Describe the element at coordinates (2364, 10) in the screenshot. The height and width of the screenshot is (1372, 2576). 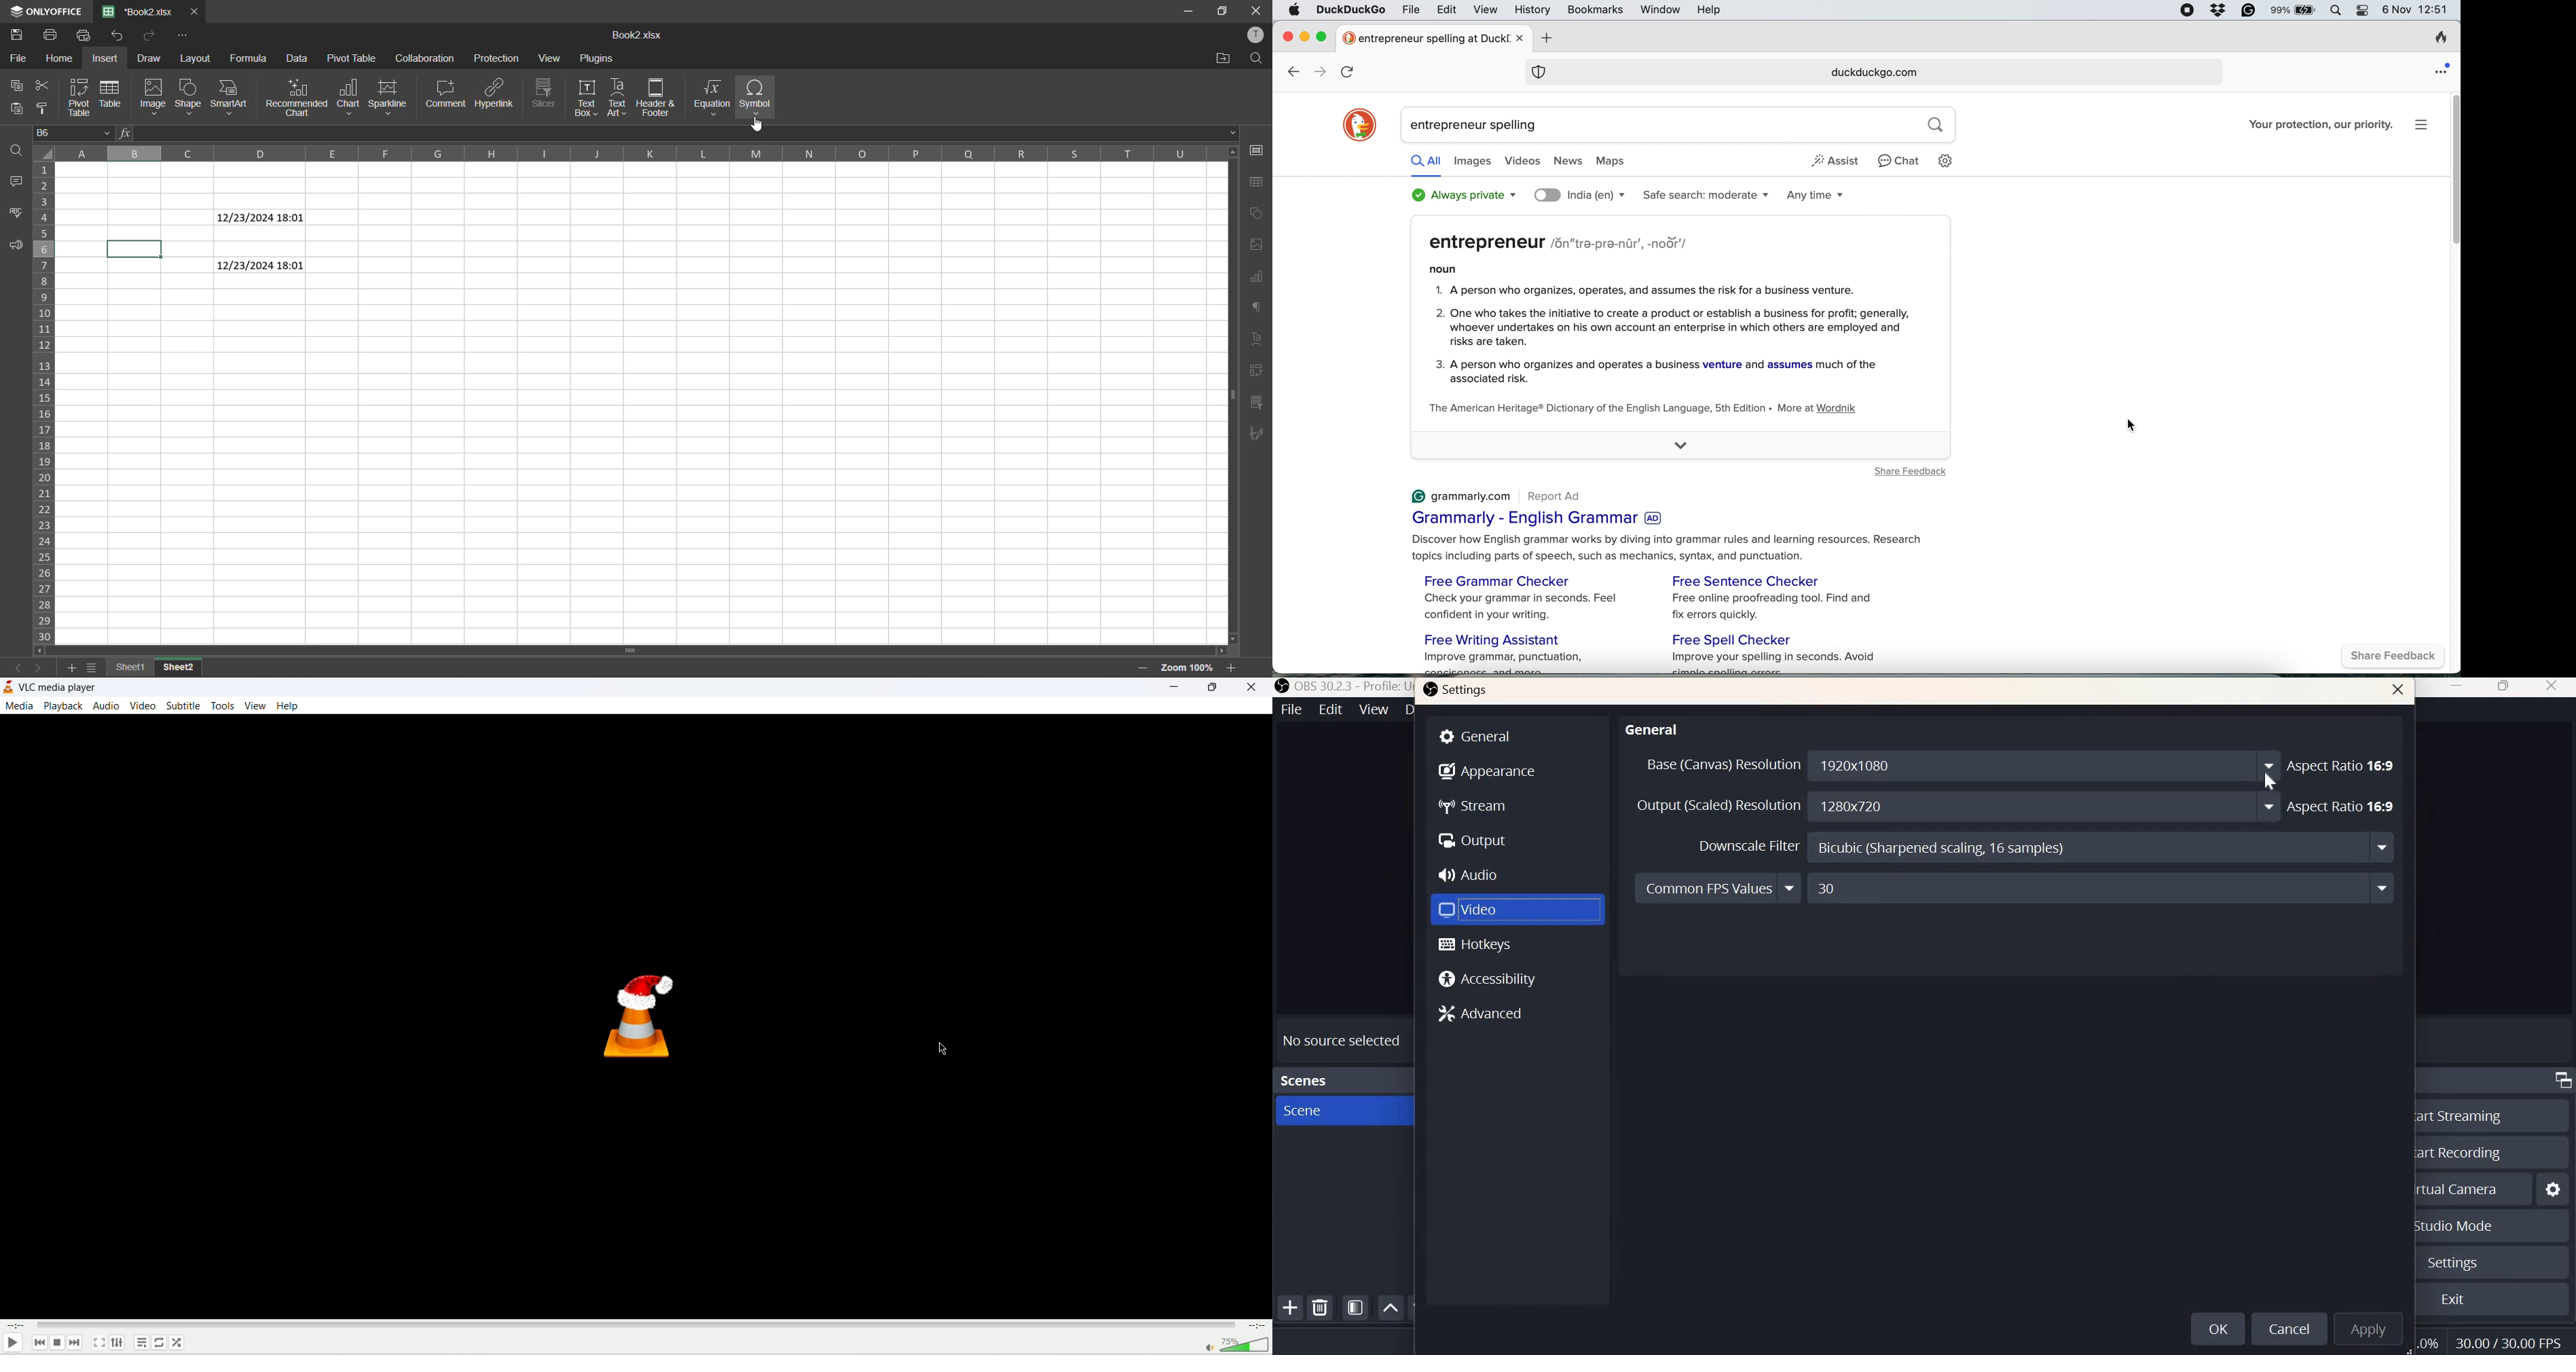
I see `control center` at that location.